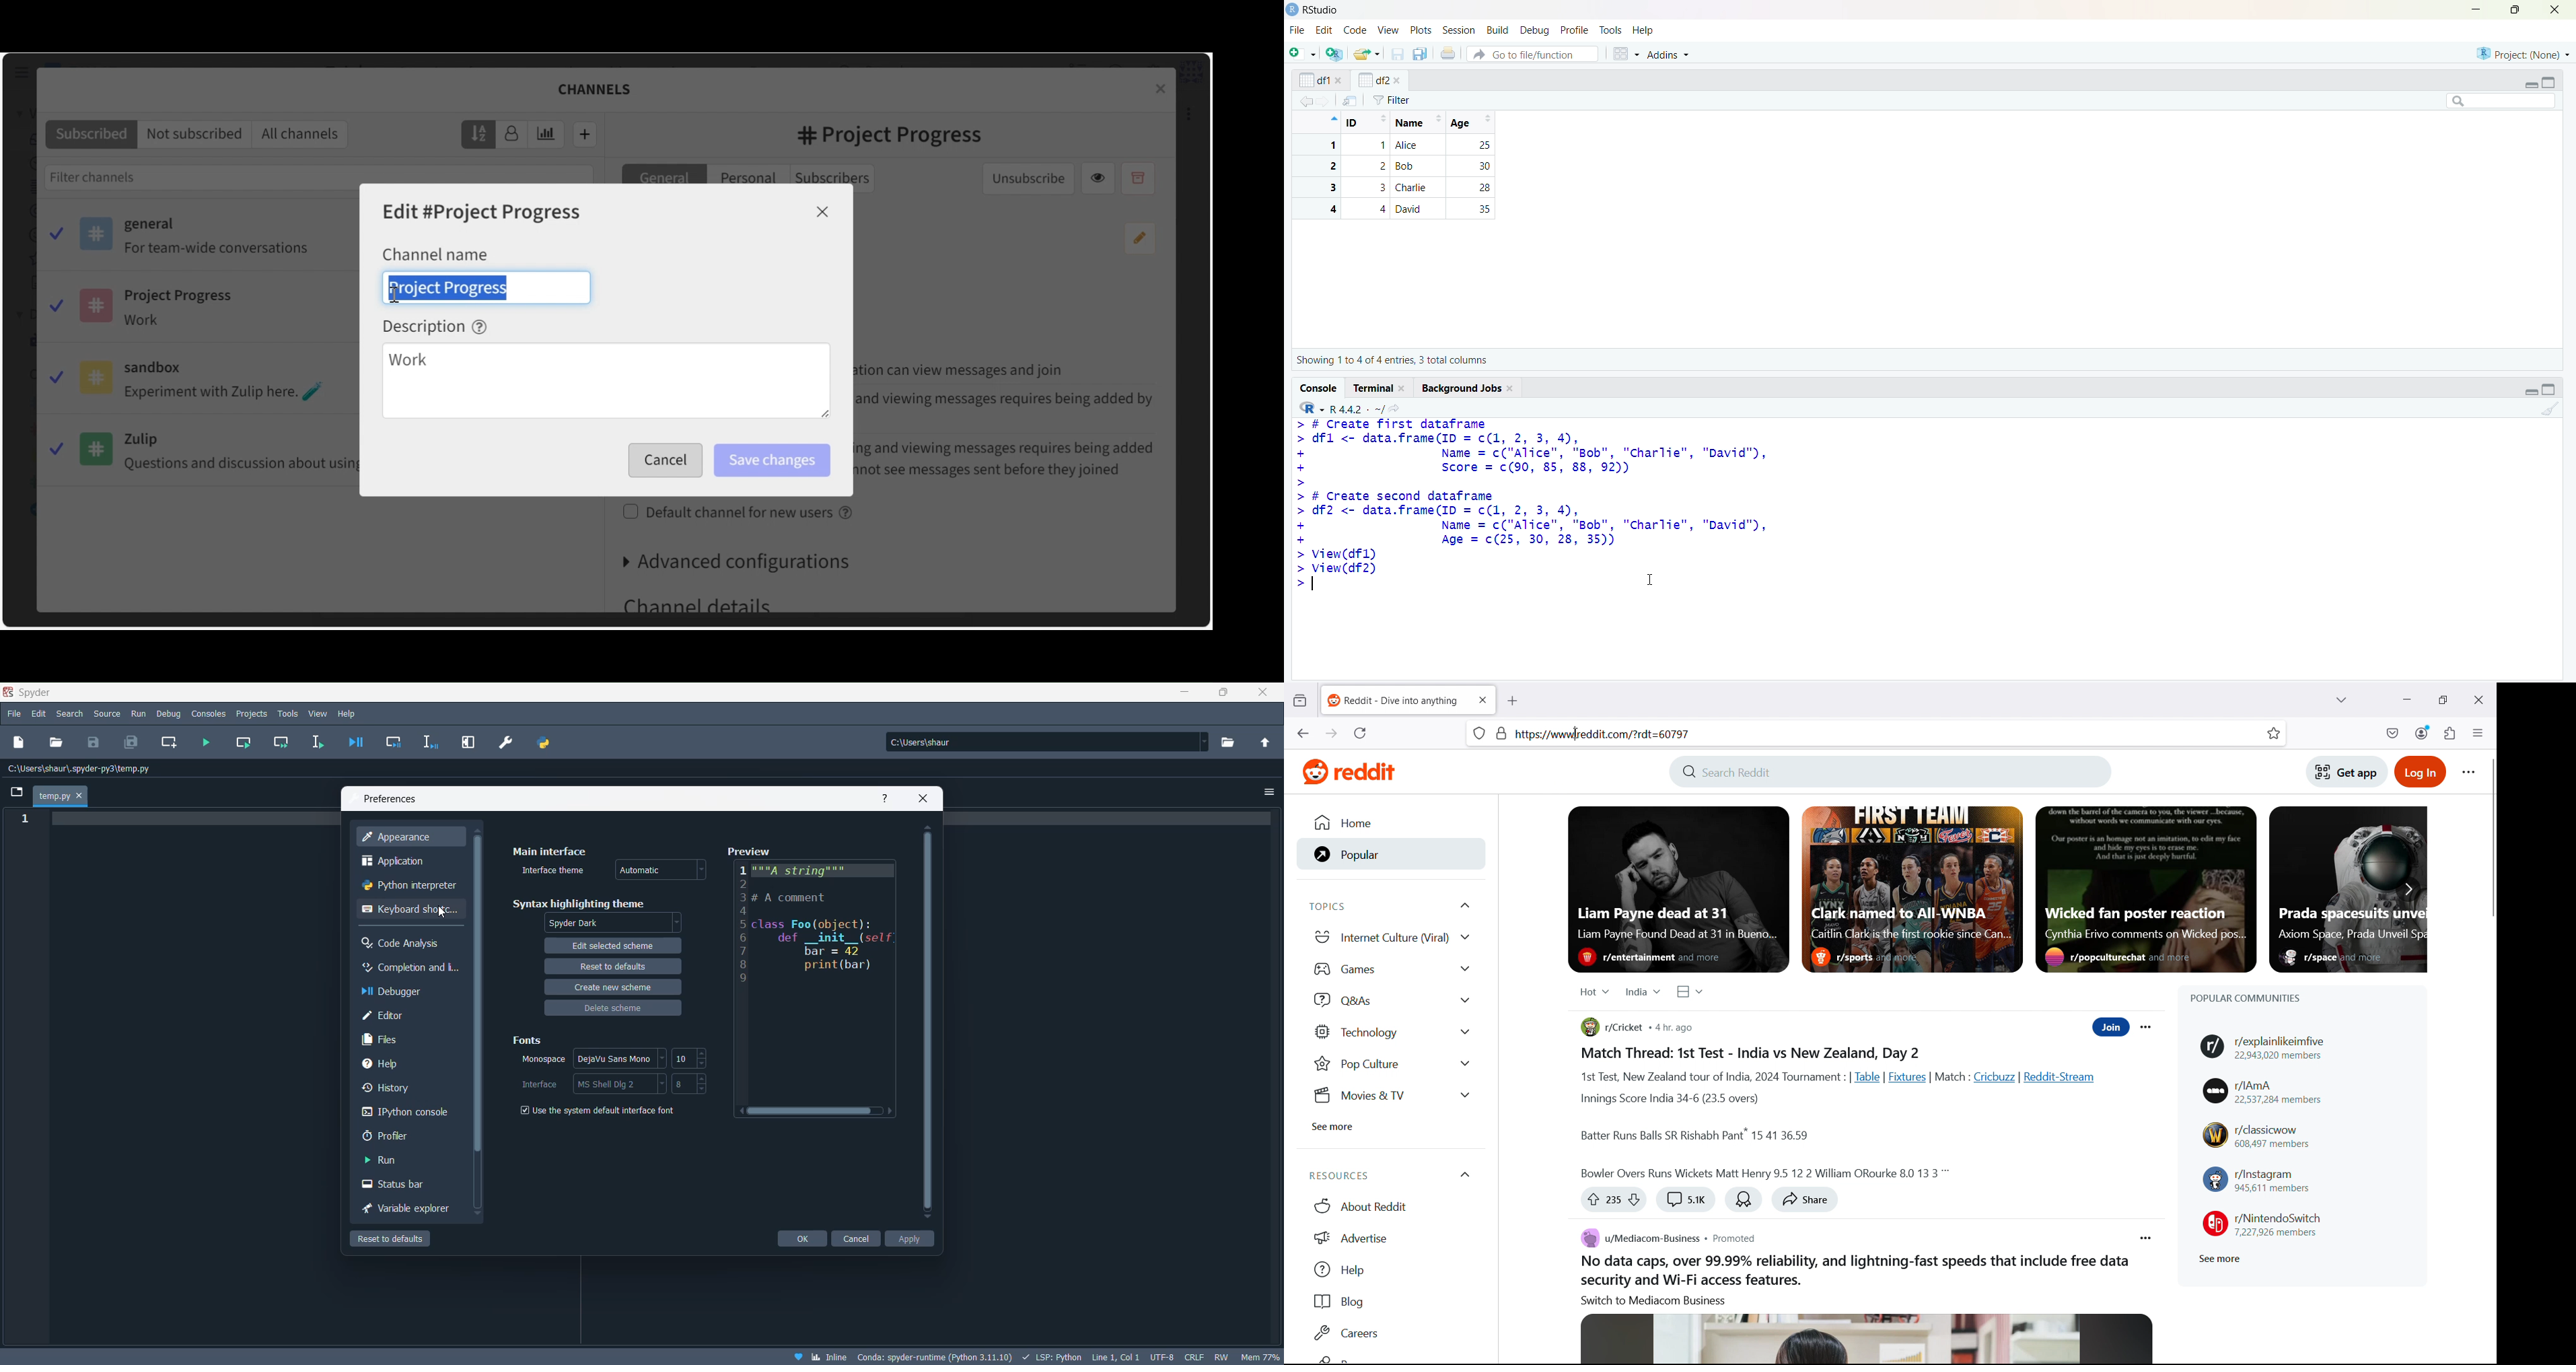 Image resolution: width=2576 pixels, height=1372 pixels. What do you see at coordinates (1499, 31) in the screenshot?
I see `build` at bounding box center [1499, 31].